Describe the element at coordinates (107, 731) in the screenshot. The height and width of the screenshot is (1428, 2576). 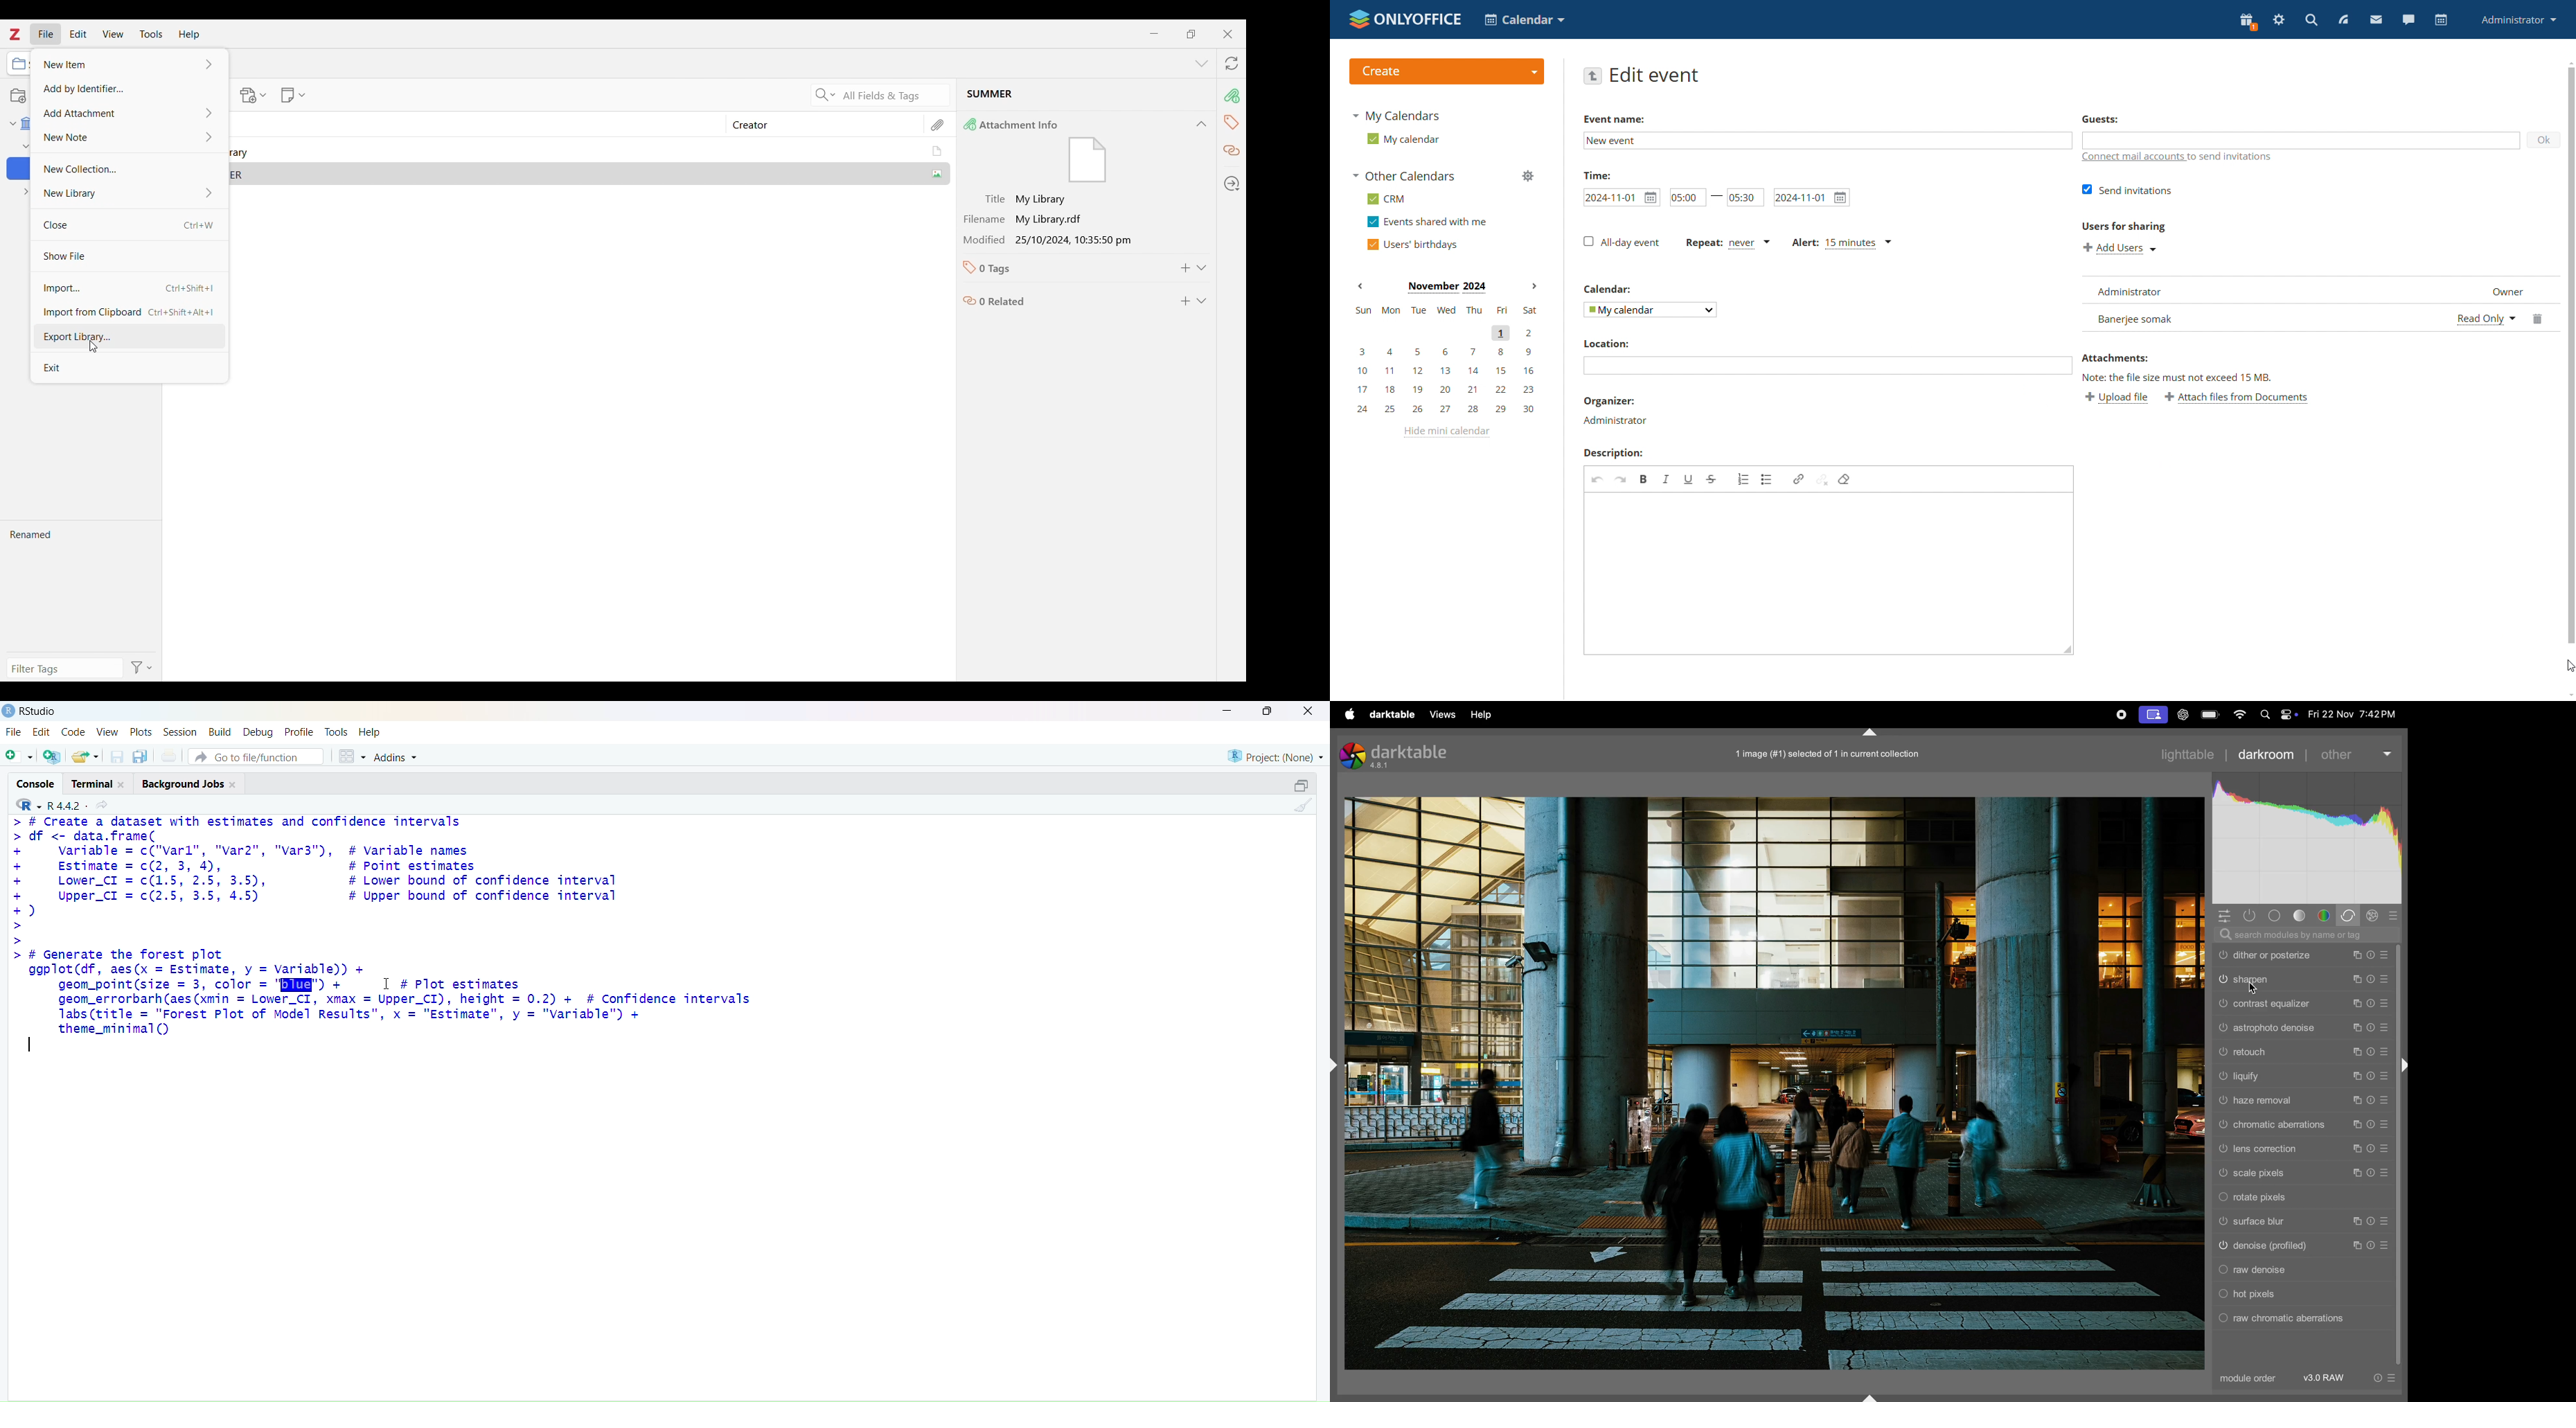
I see `View` at that location.